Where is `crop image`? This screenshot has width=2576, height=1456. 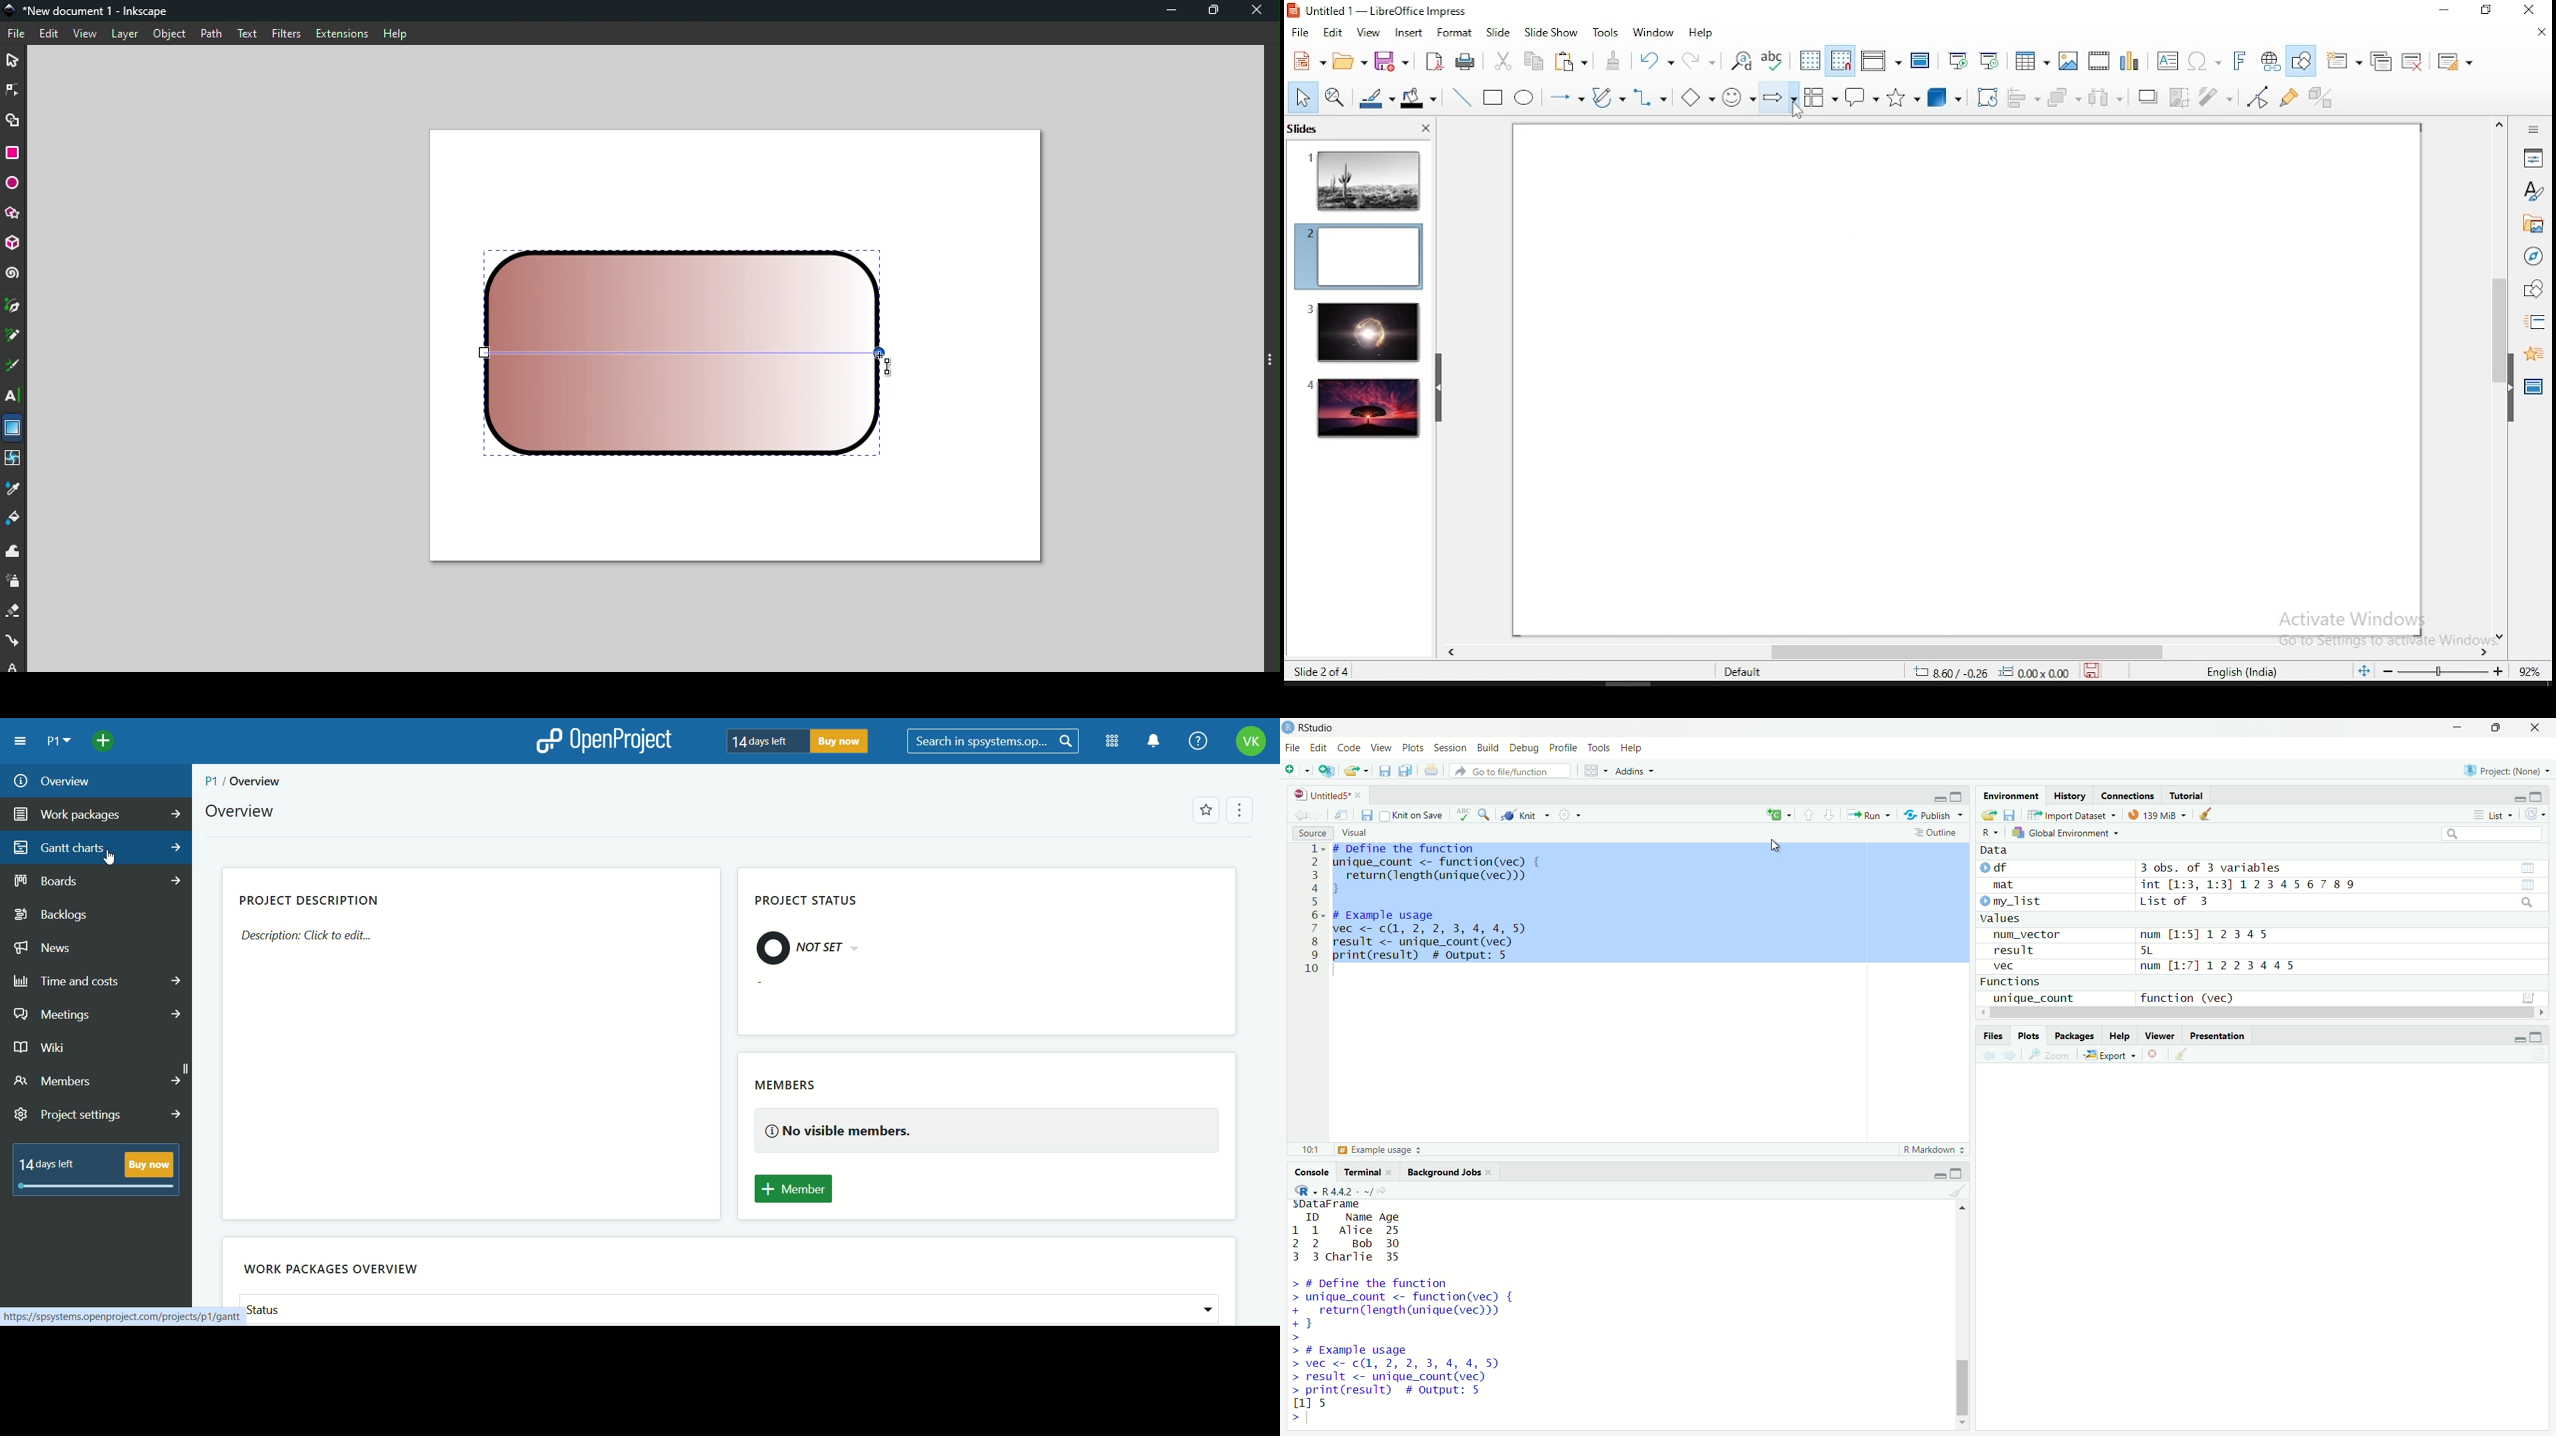 crop image is located at coordinates (2179, 96).